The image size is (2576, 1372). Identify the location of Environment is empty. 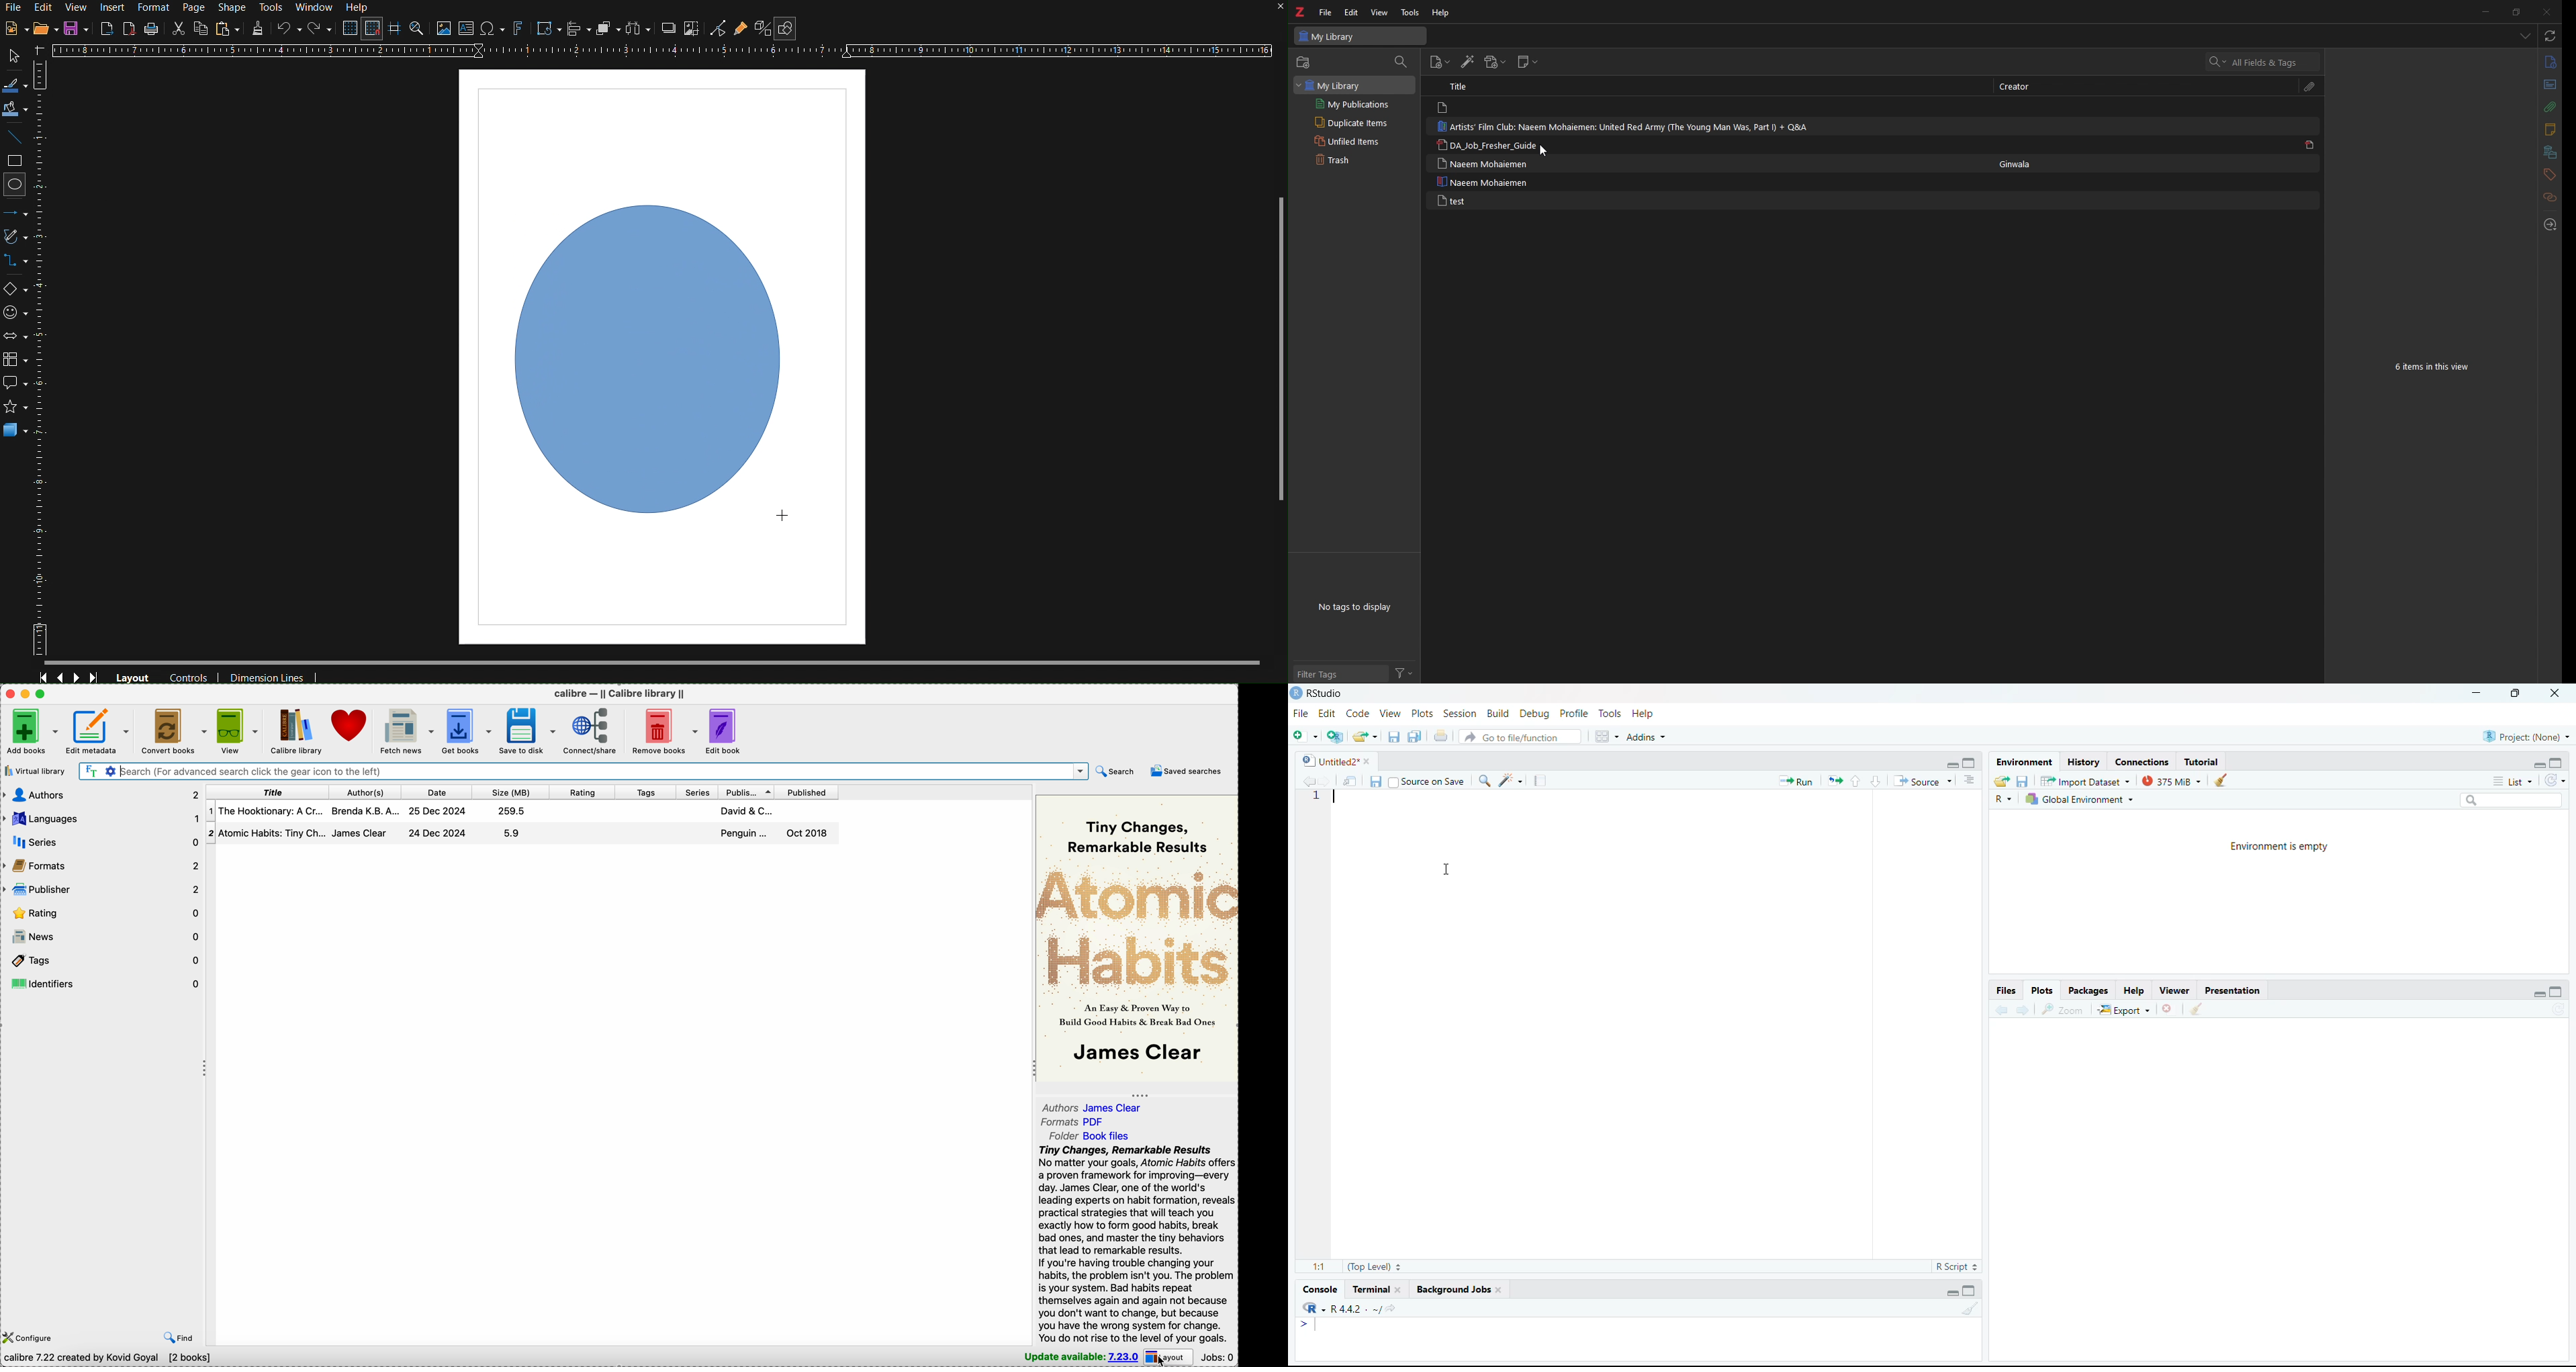
(2282, 849).